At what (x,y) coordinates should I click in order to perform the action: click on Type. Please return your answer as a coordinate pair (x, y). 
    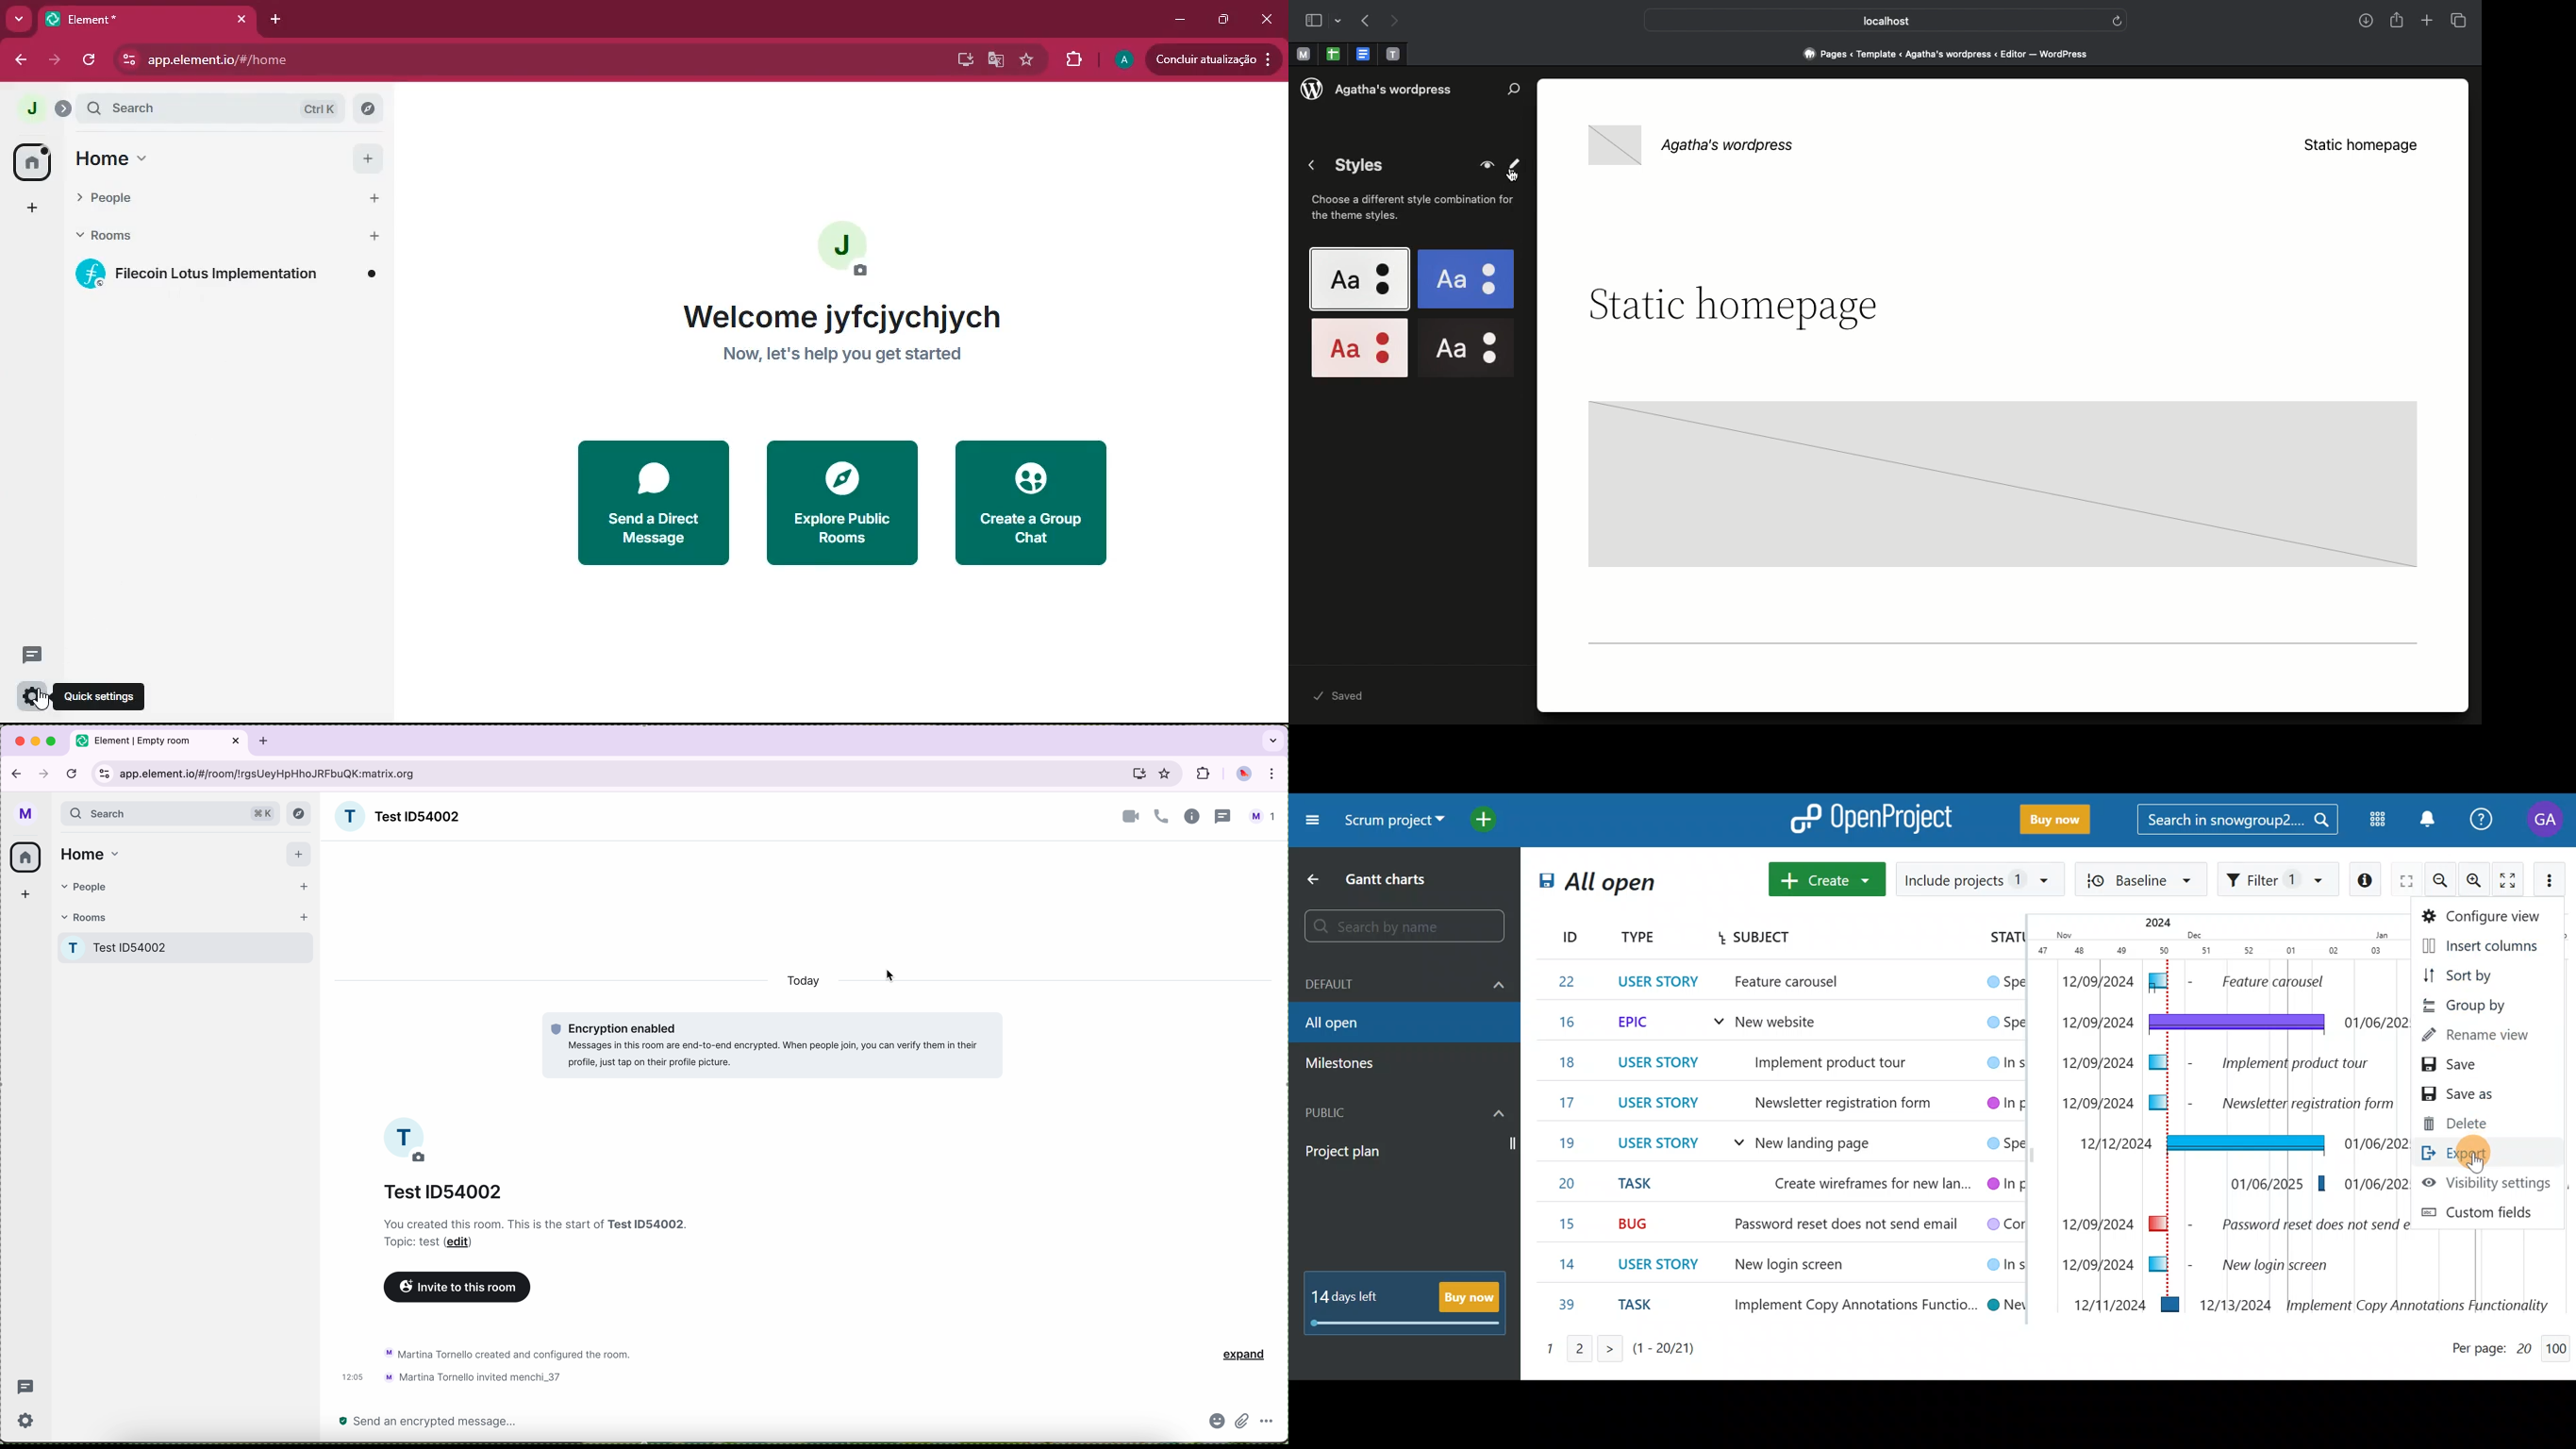
    Looking at the image, I should click on (1639, 938).